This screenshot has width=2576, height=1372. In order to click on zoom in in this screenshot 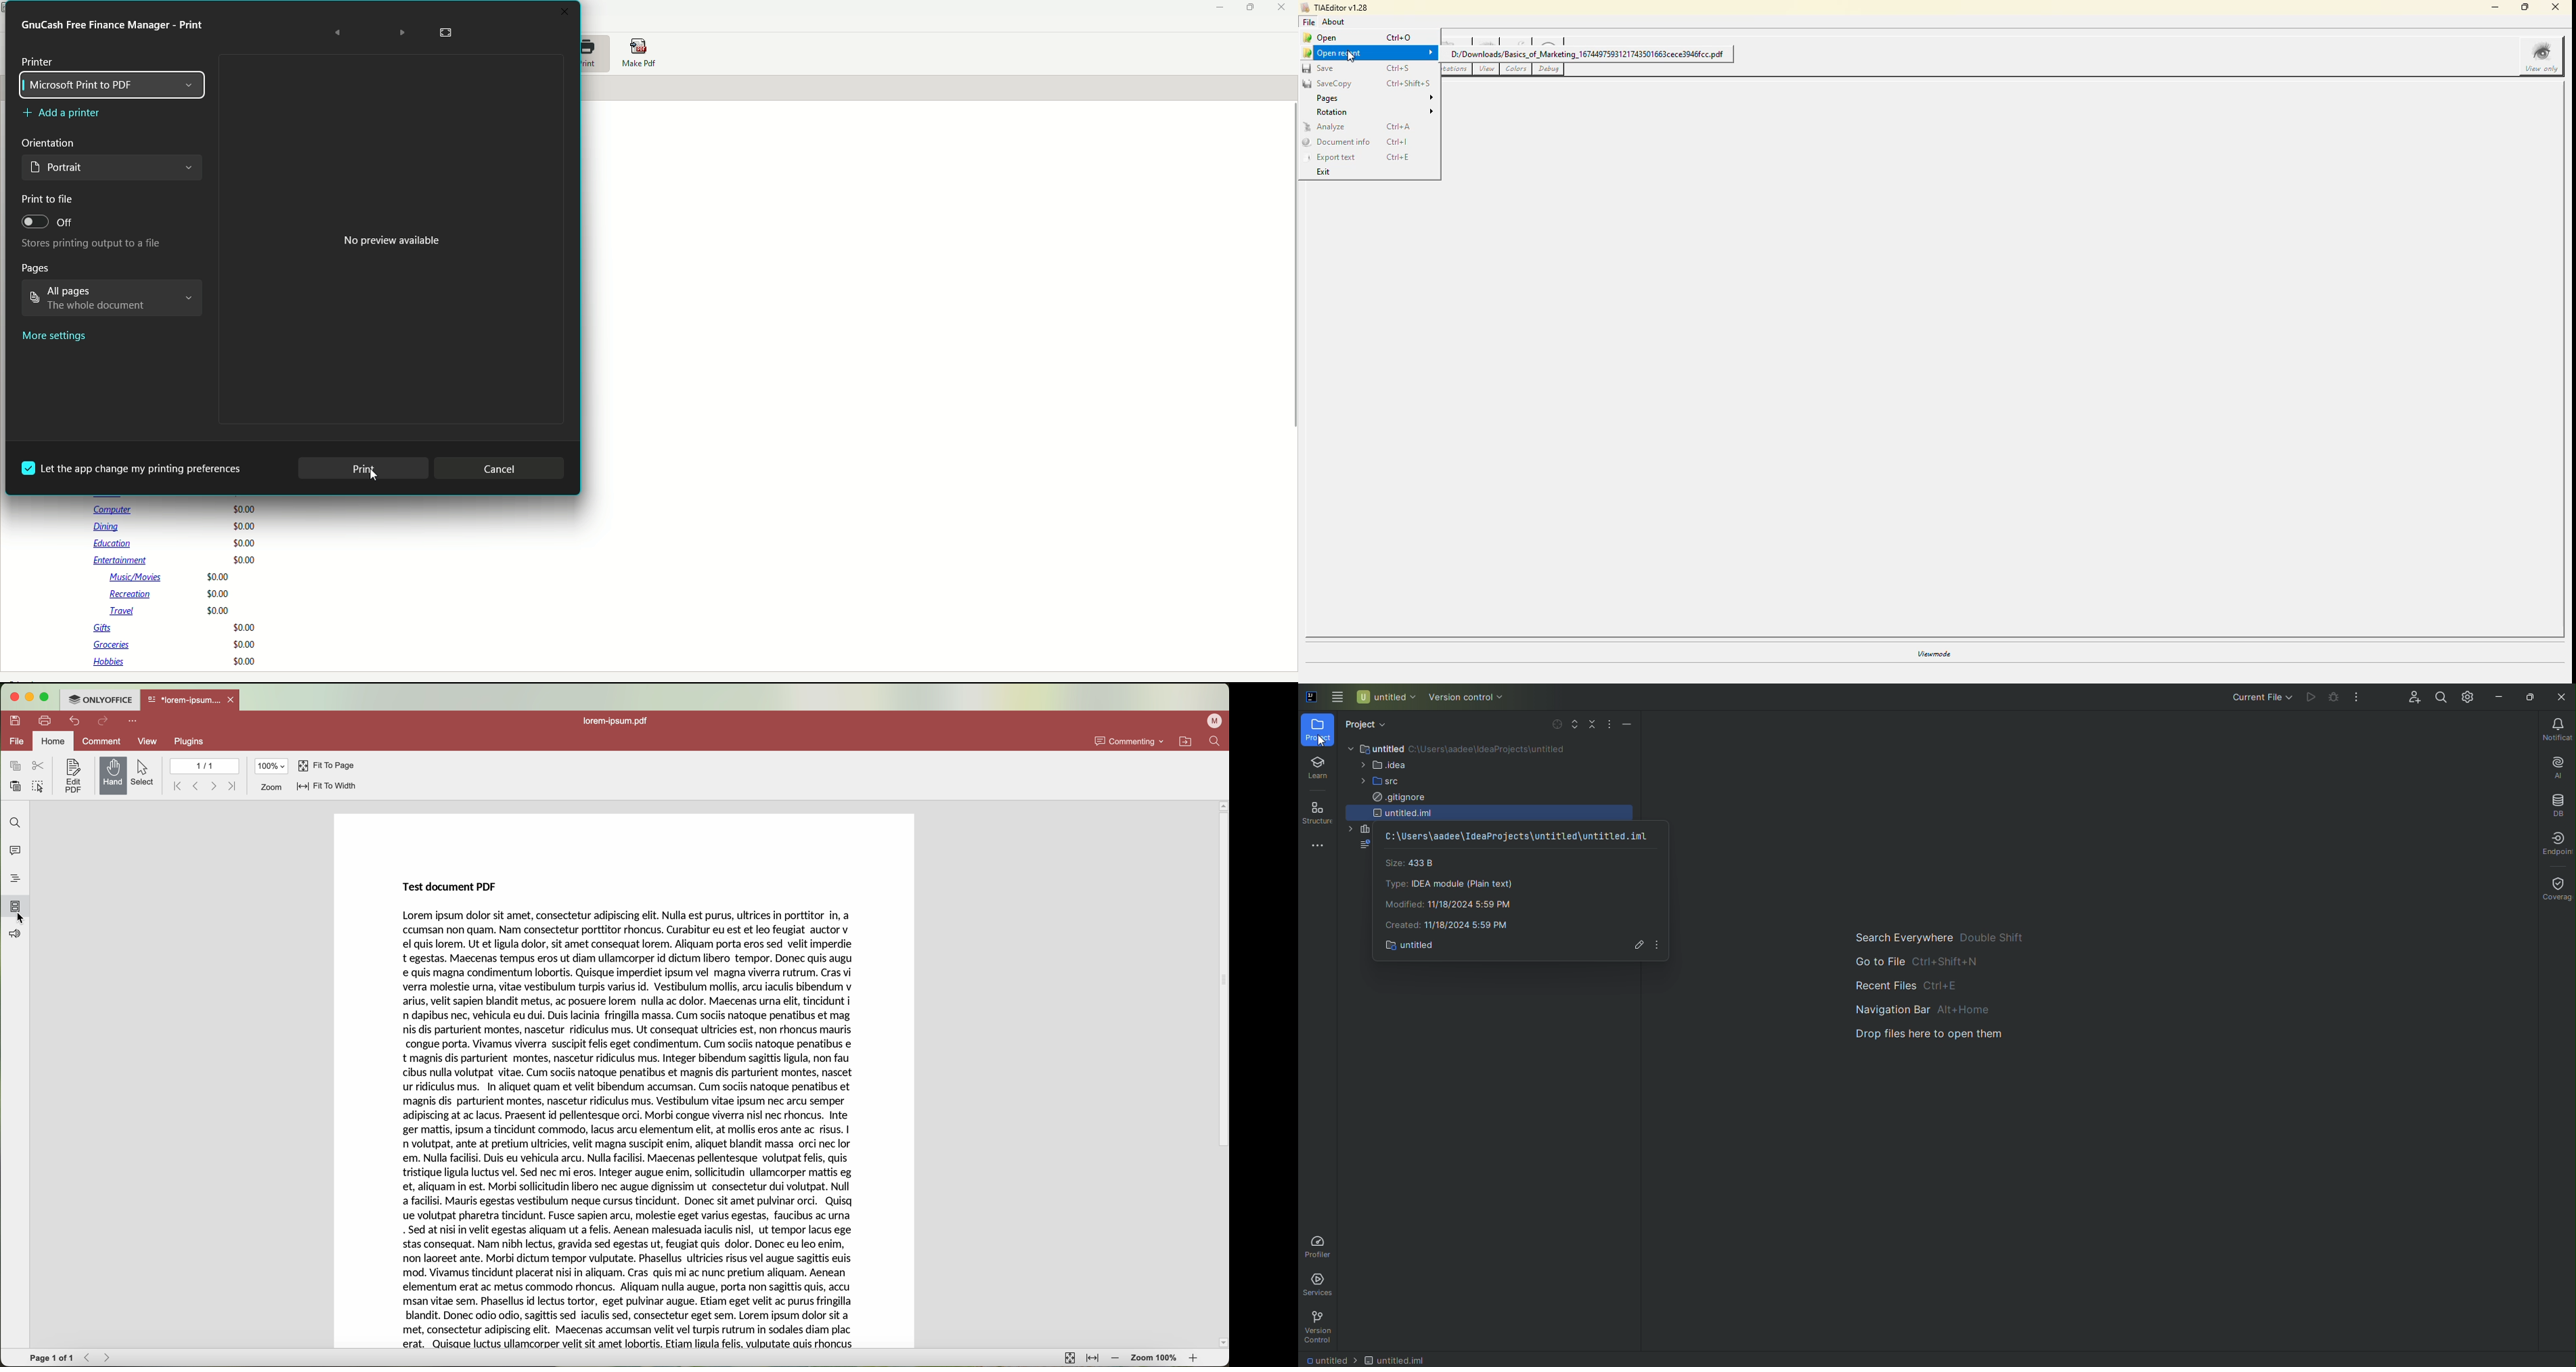, I will do `click(1197, 1359)`.